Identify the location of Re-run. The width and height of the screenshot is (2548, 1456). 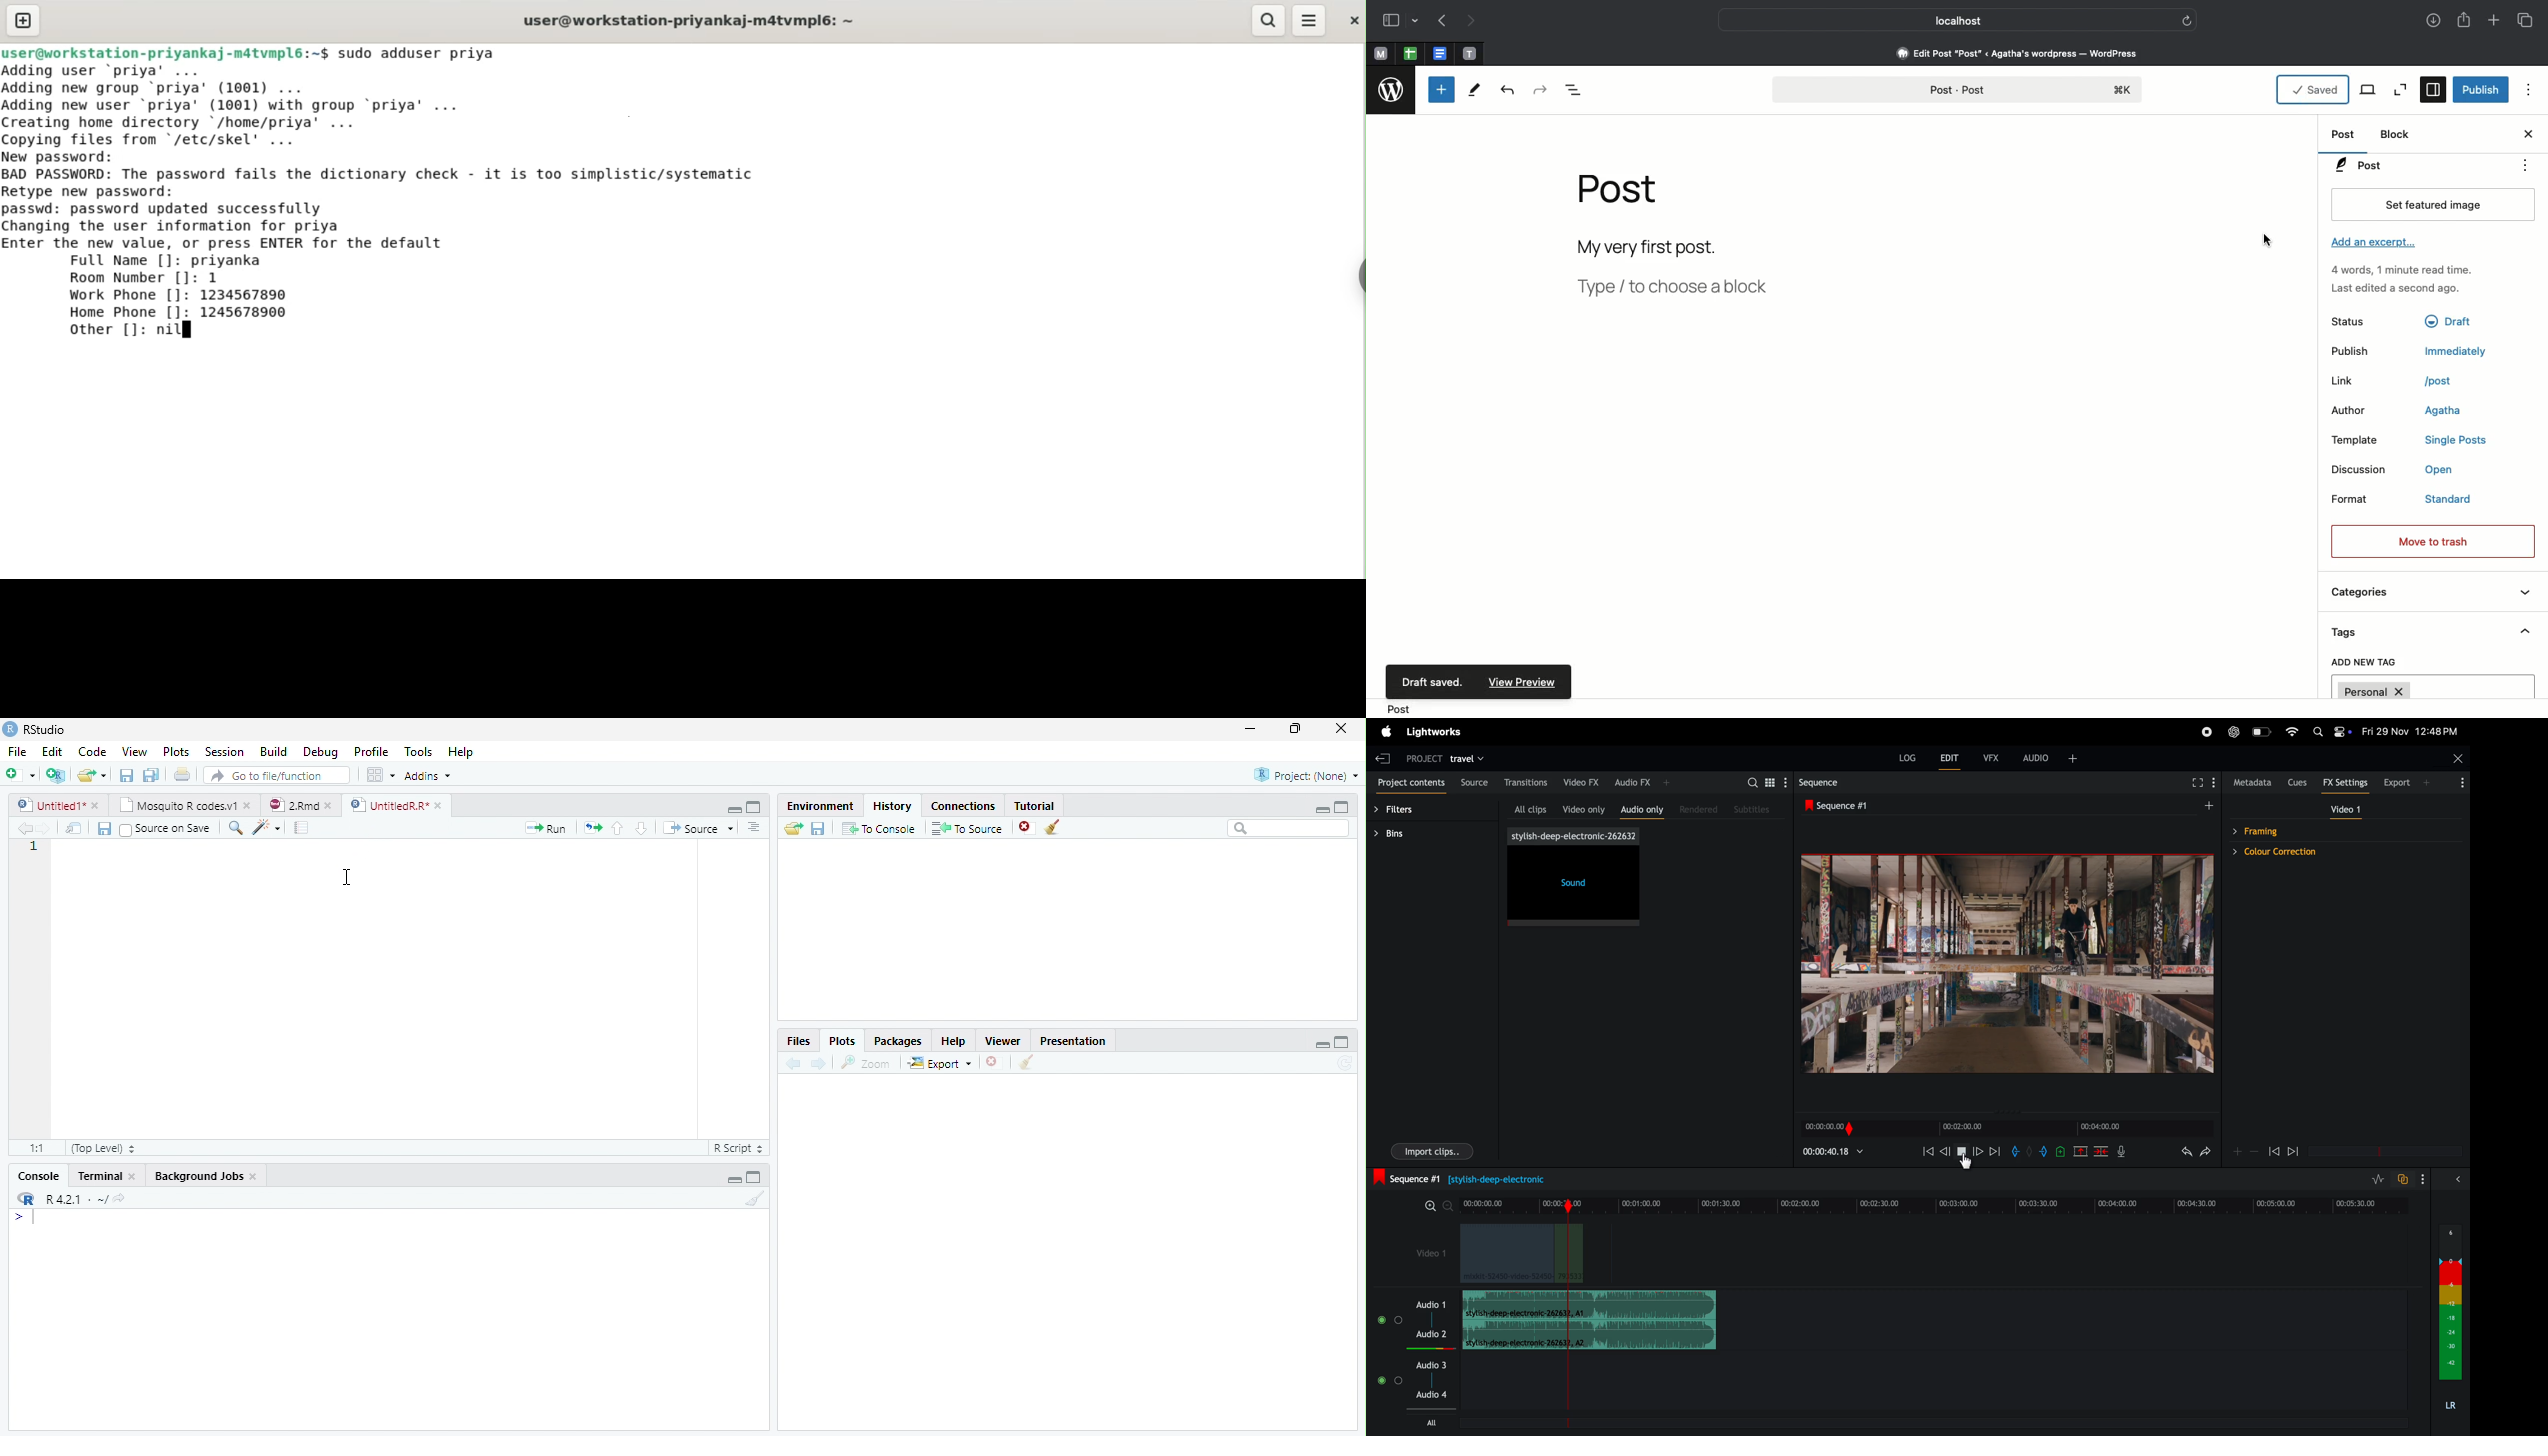
(591, 828).